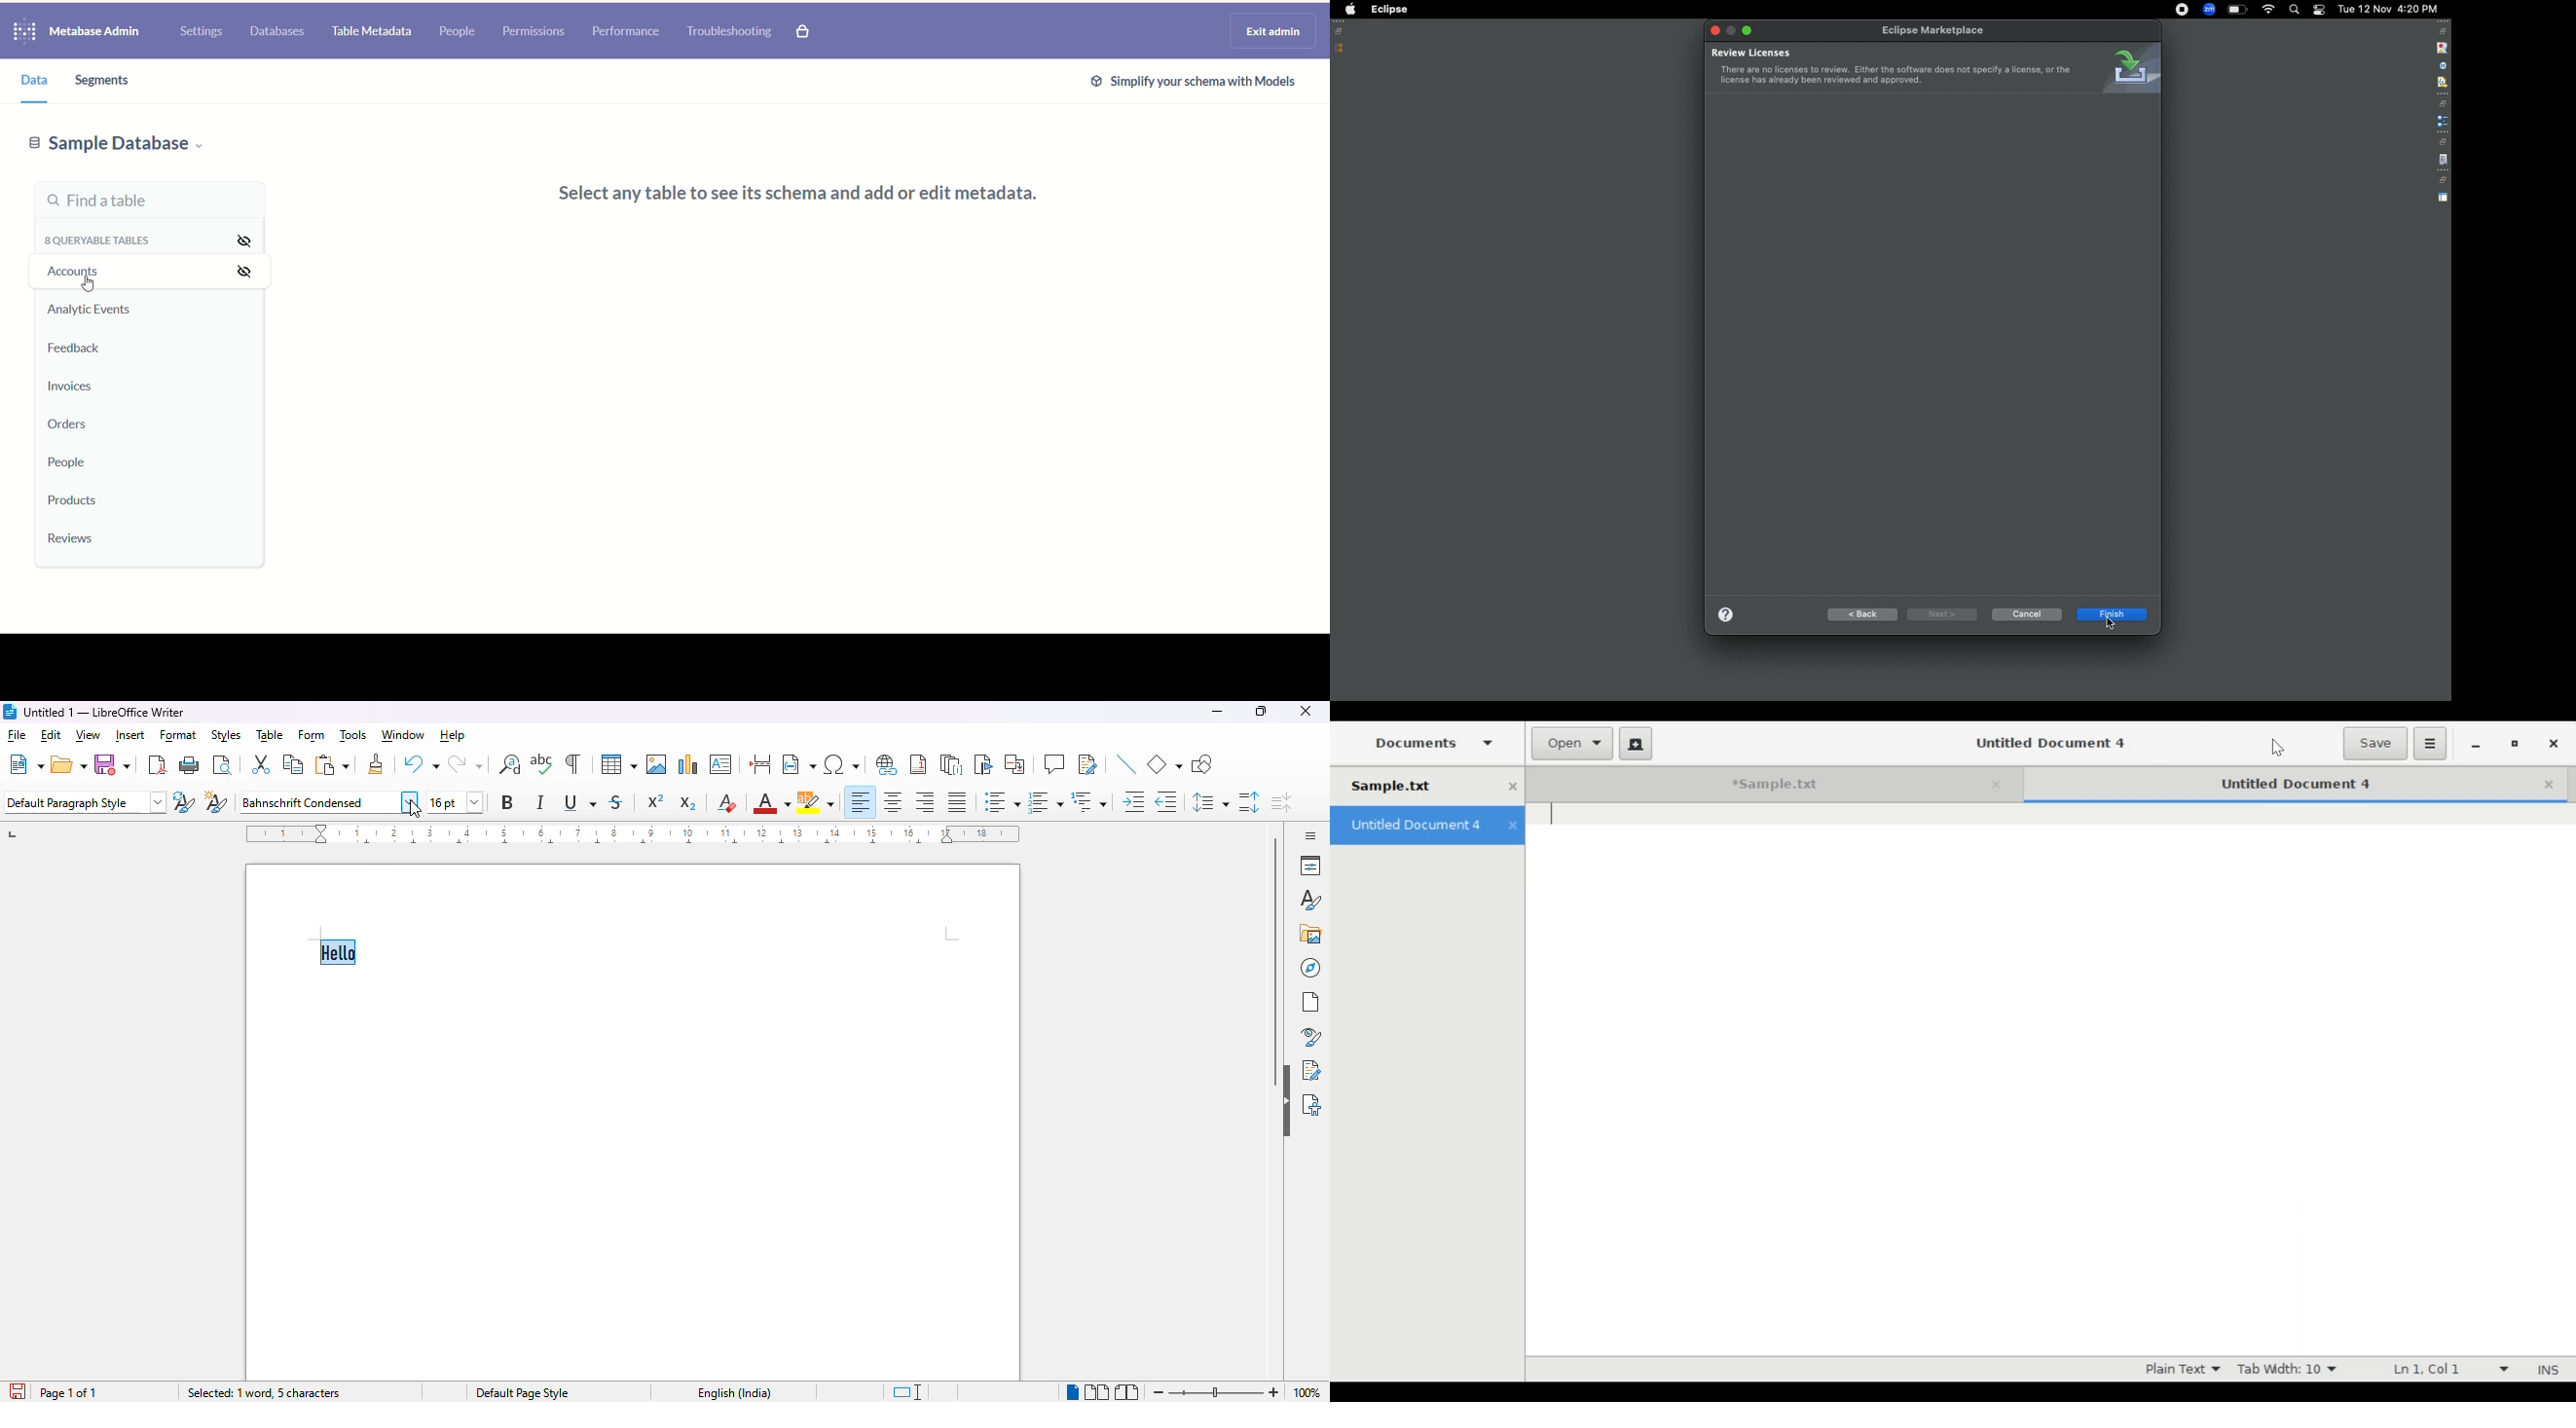 This screenshot has width=2576, height=1428. I want to click on superscript, so click(656, 801).